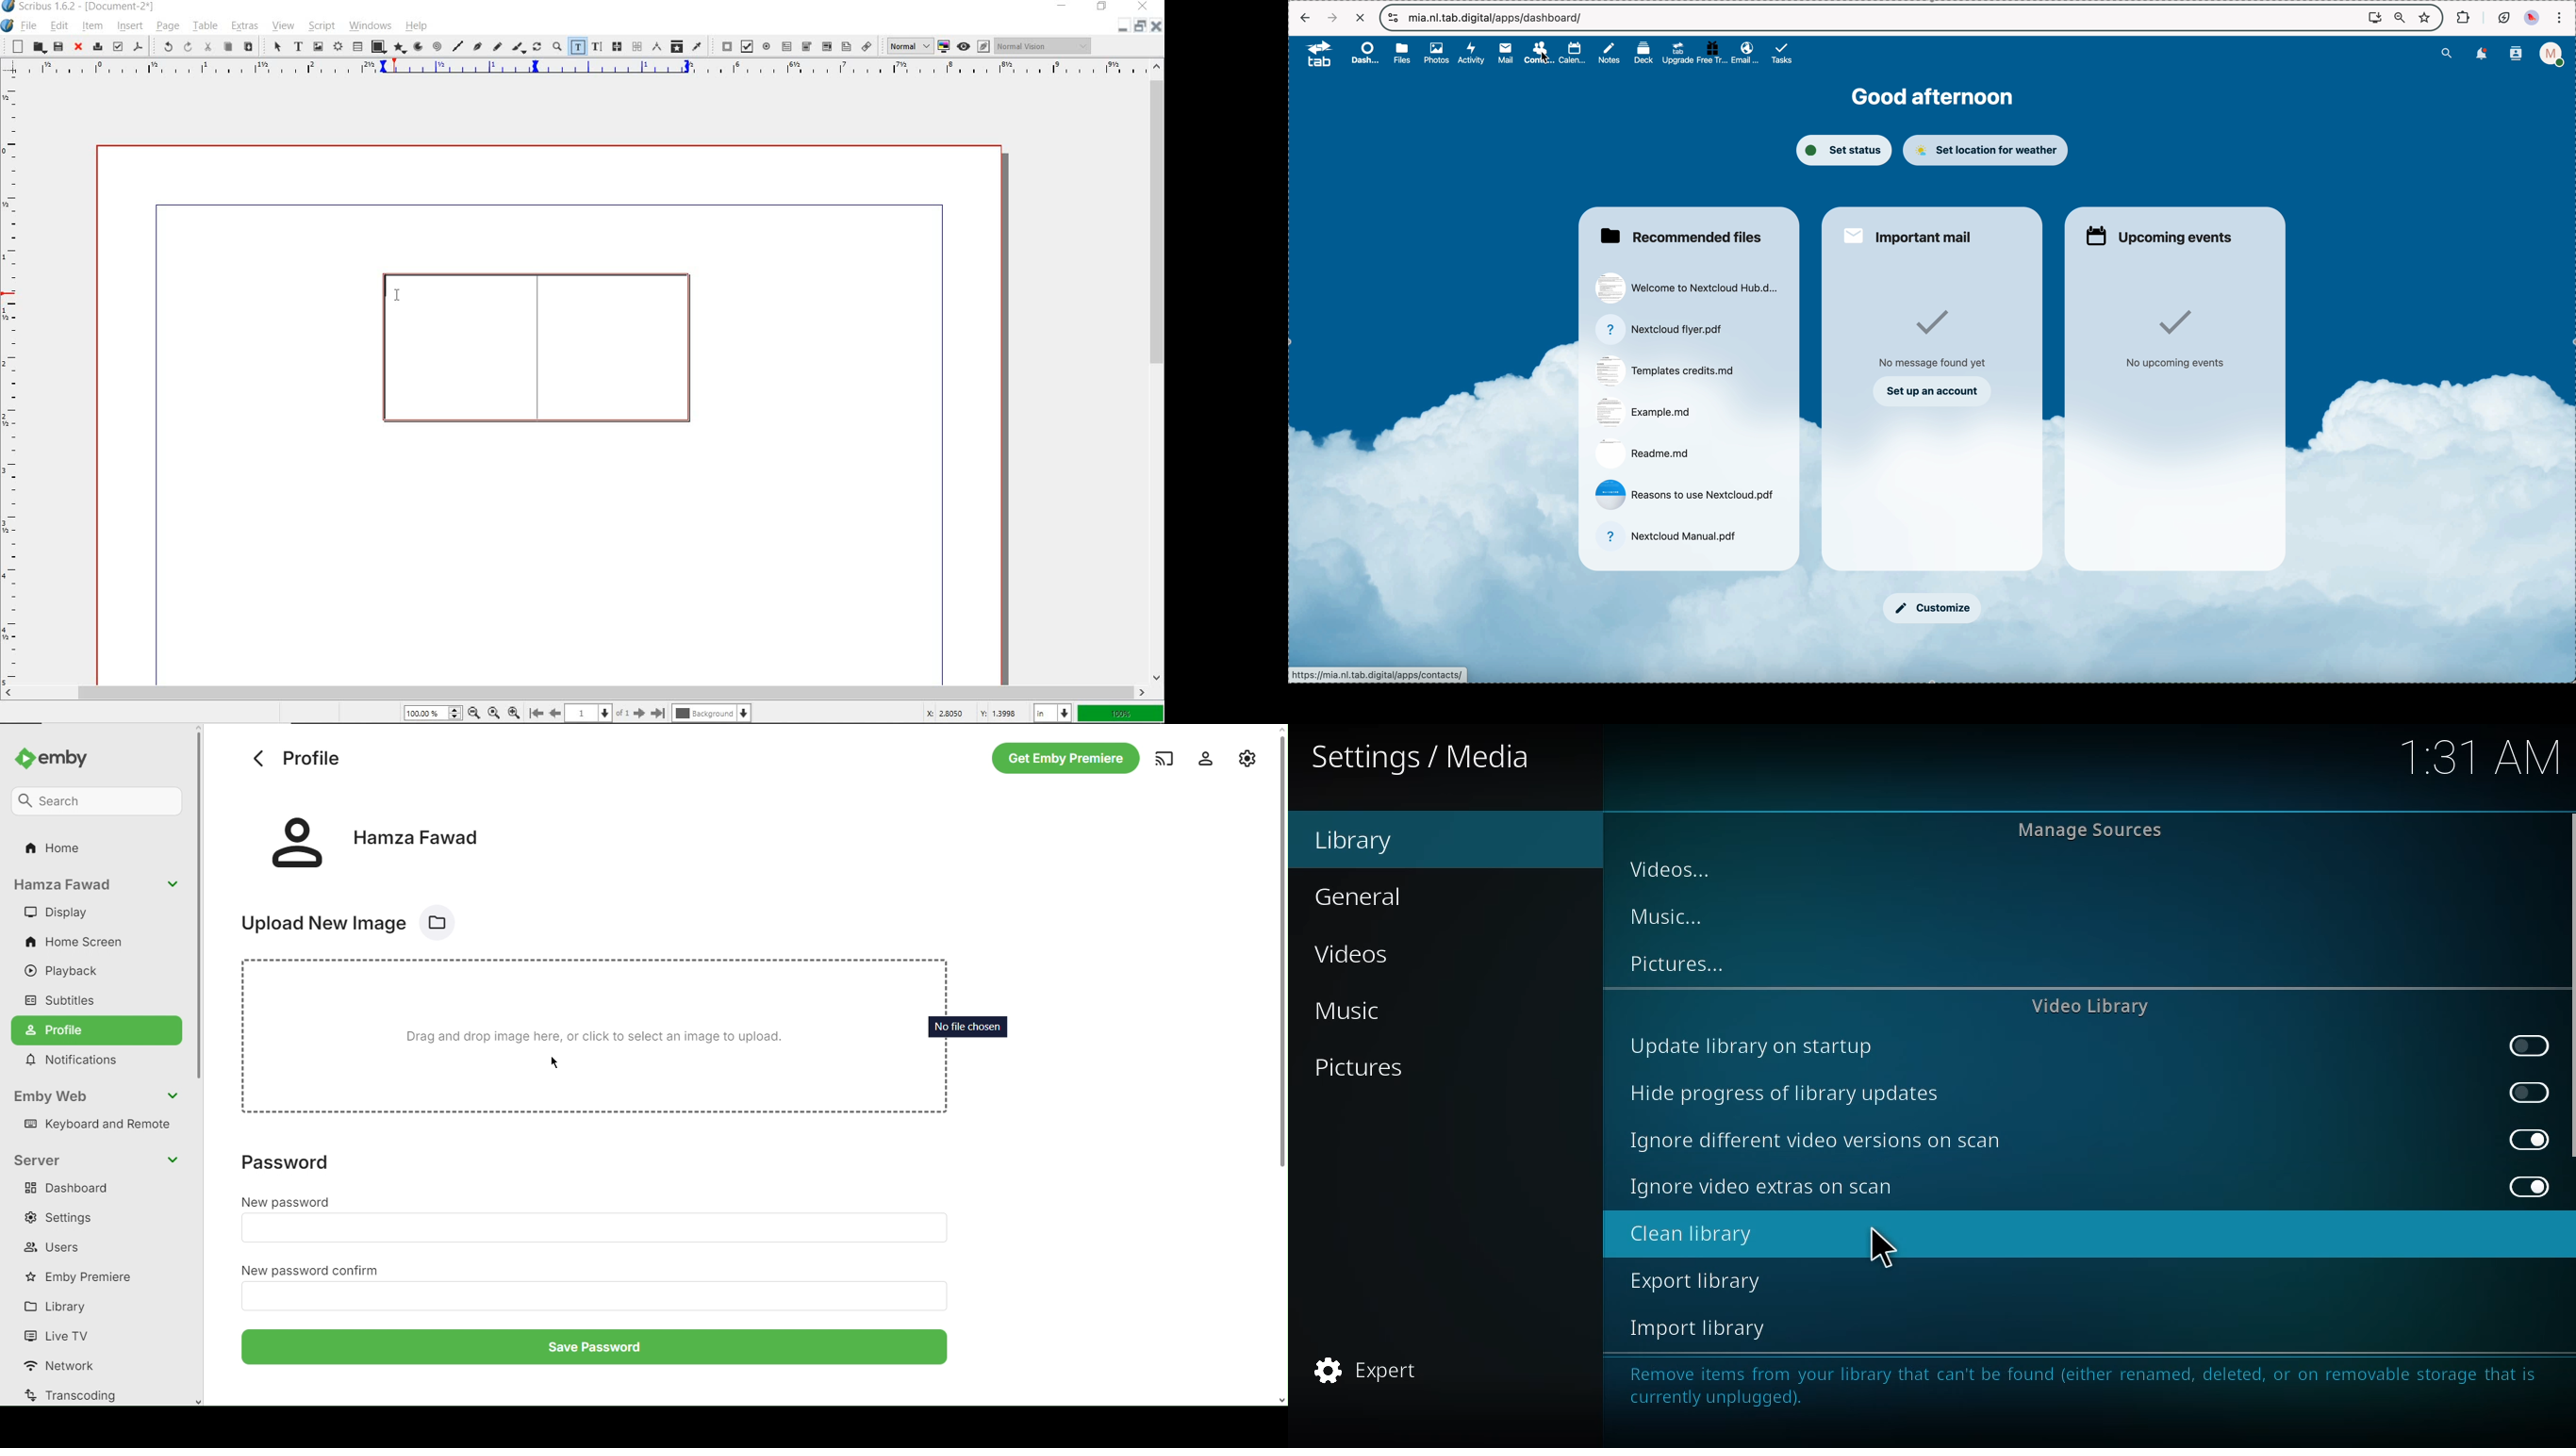 Image resolution: width=2576 pixels, height=1456 pixels. What do you see at coordinates (437, 46) in the screenshot?
I see `spiral` at bounding box center [437, 46].